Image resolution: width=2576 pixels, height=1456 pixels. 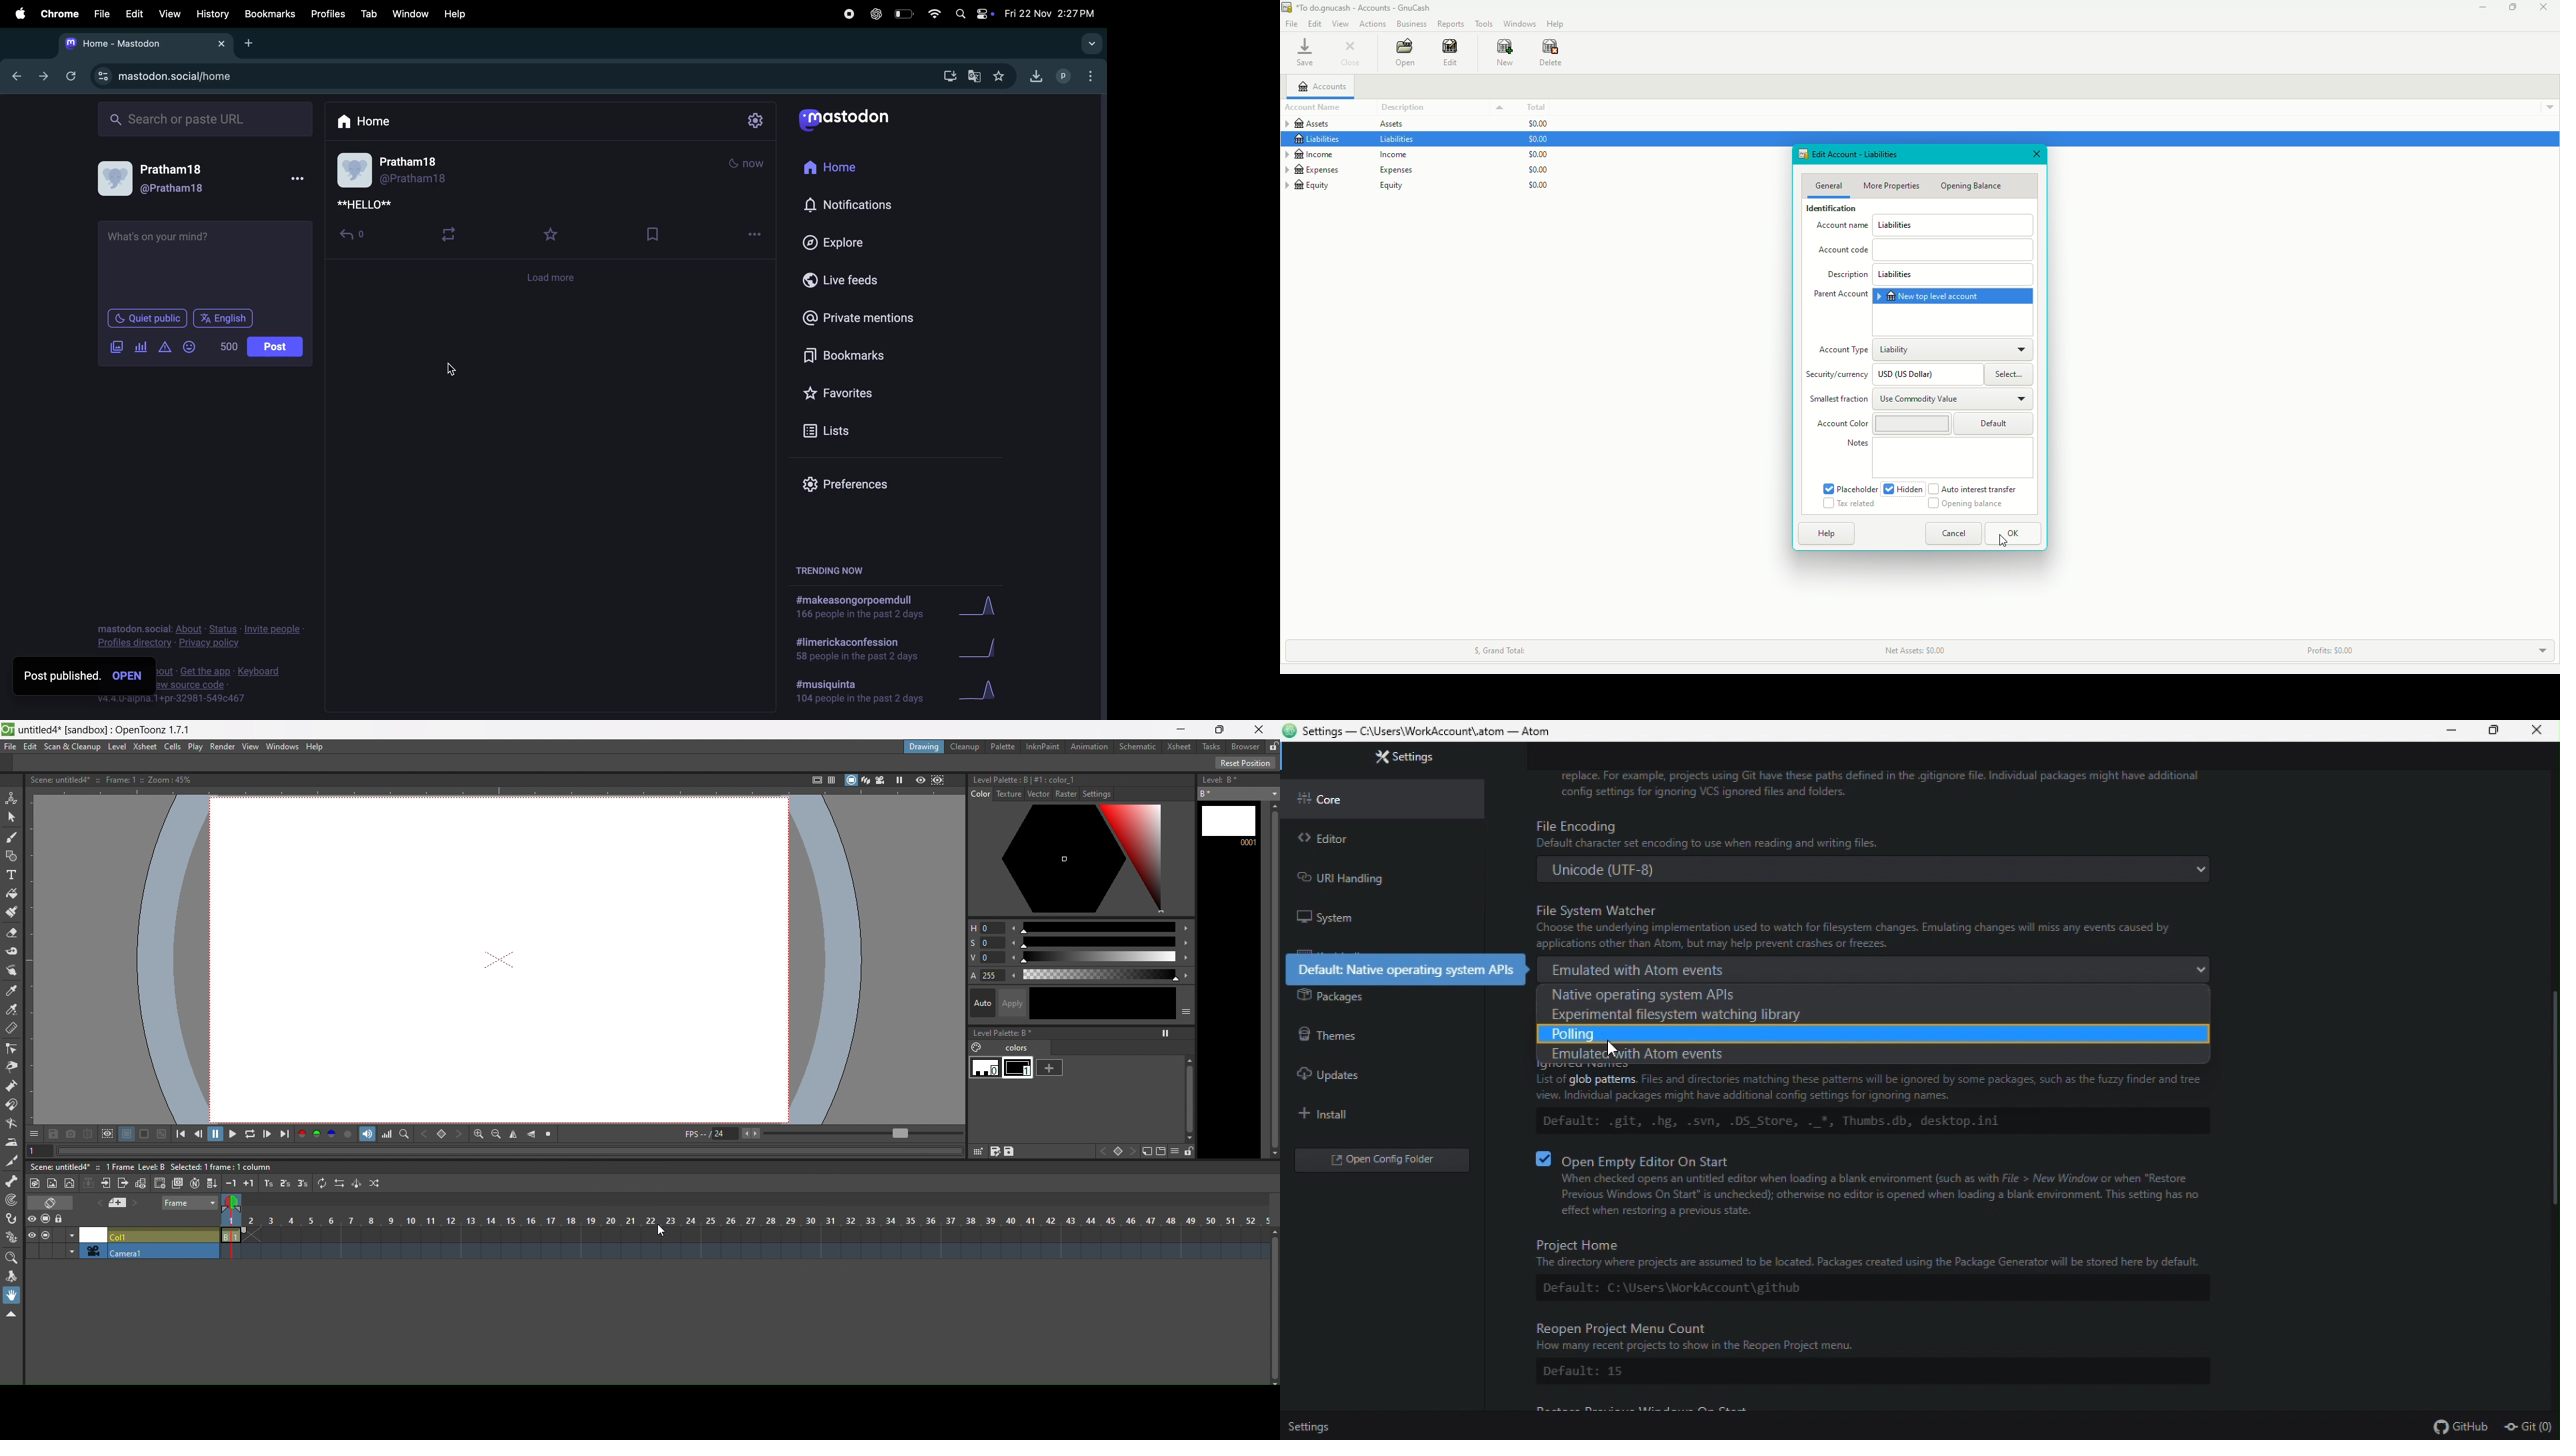 I want to click on downloads, so click(x=1036, y=75).